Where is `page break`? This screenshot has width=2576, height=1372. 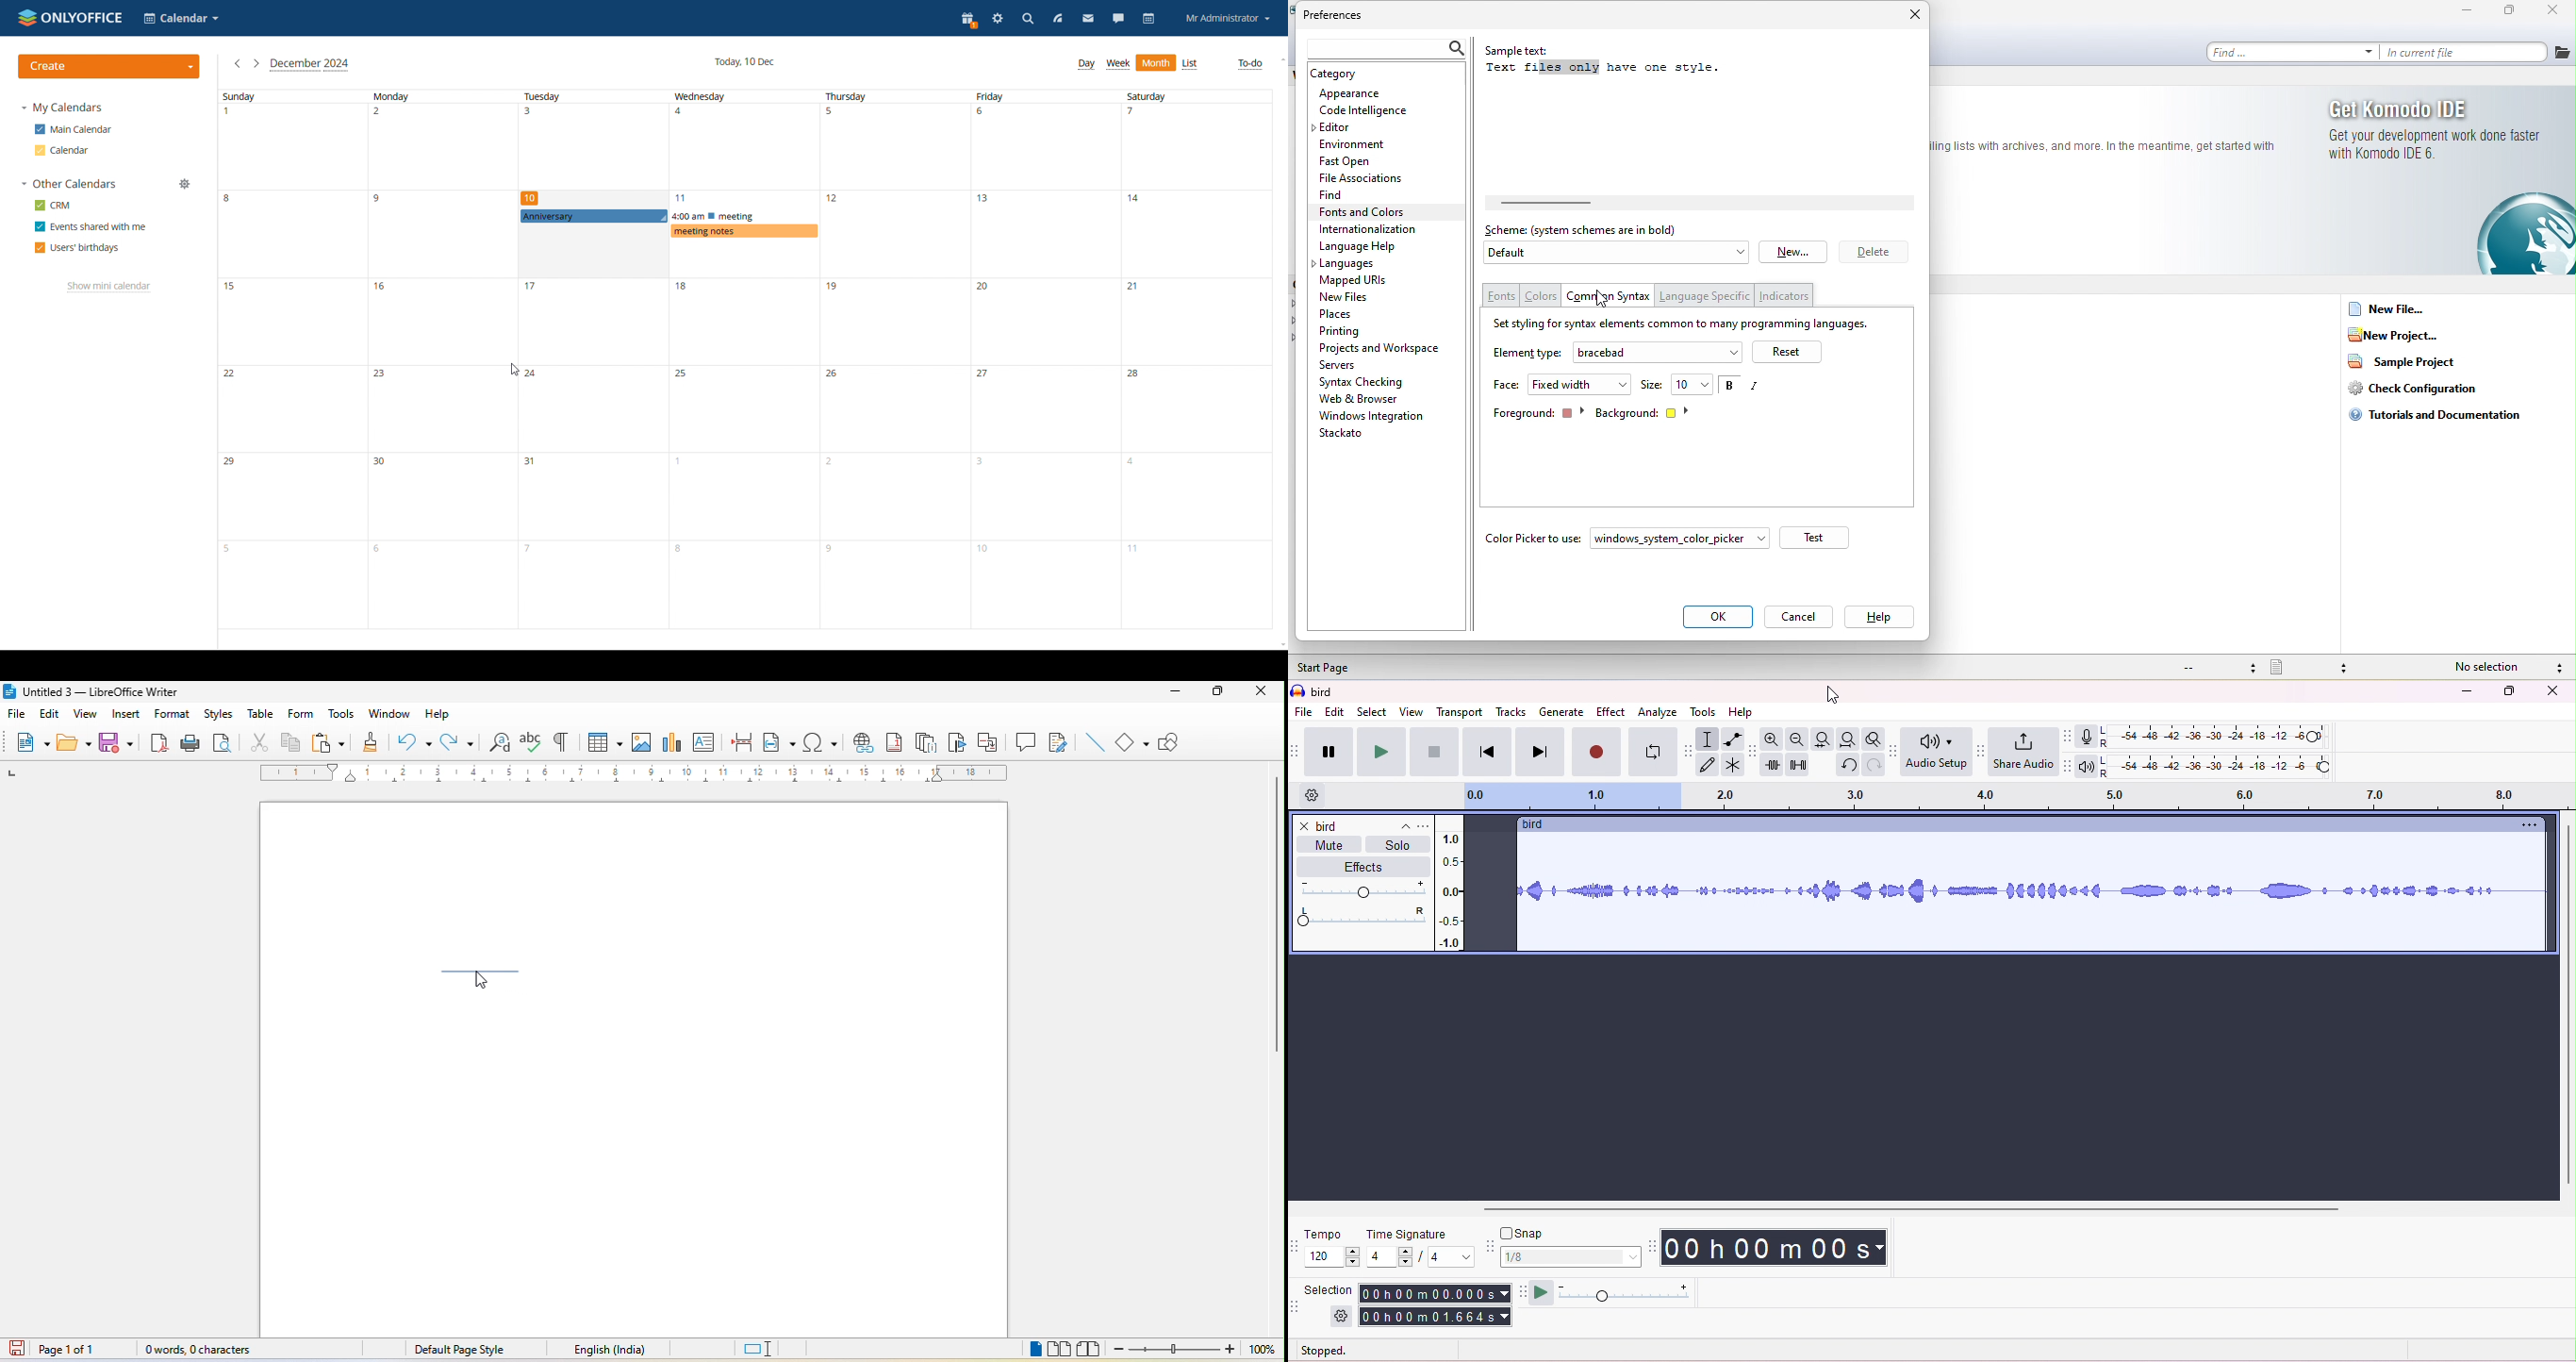 page break is located at coordinates (741, 742).